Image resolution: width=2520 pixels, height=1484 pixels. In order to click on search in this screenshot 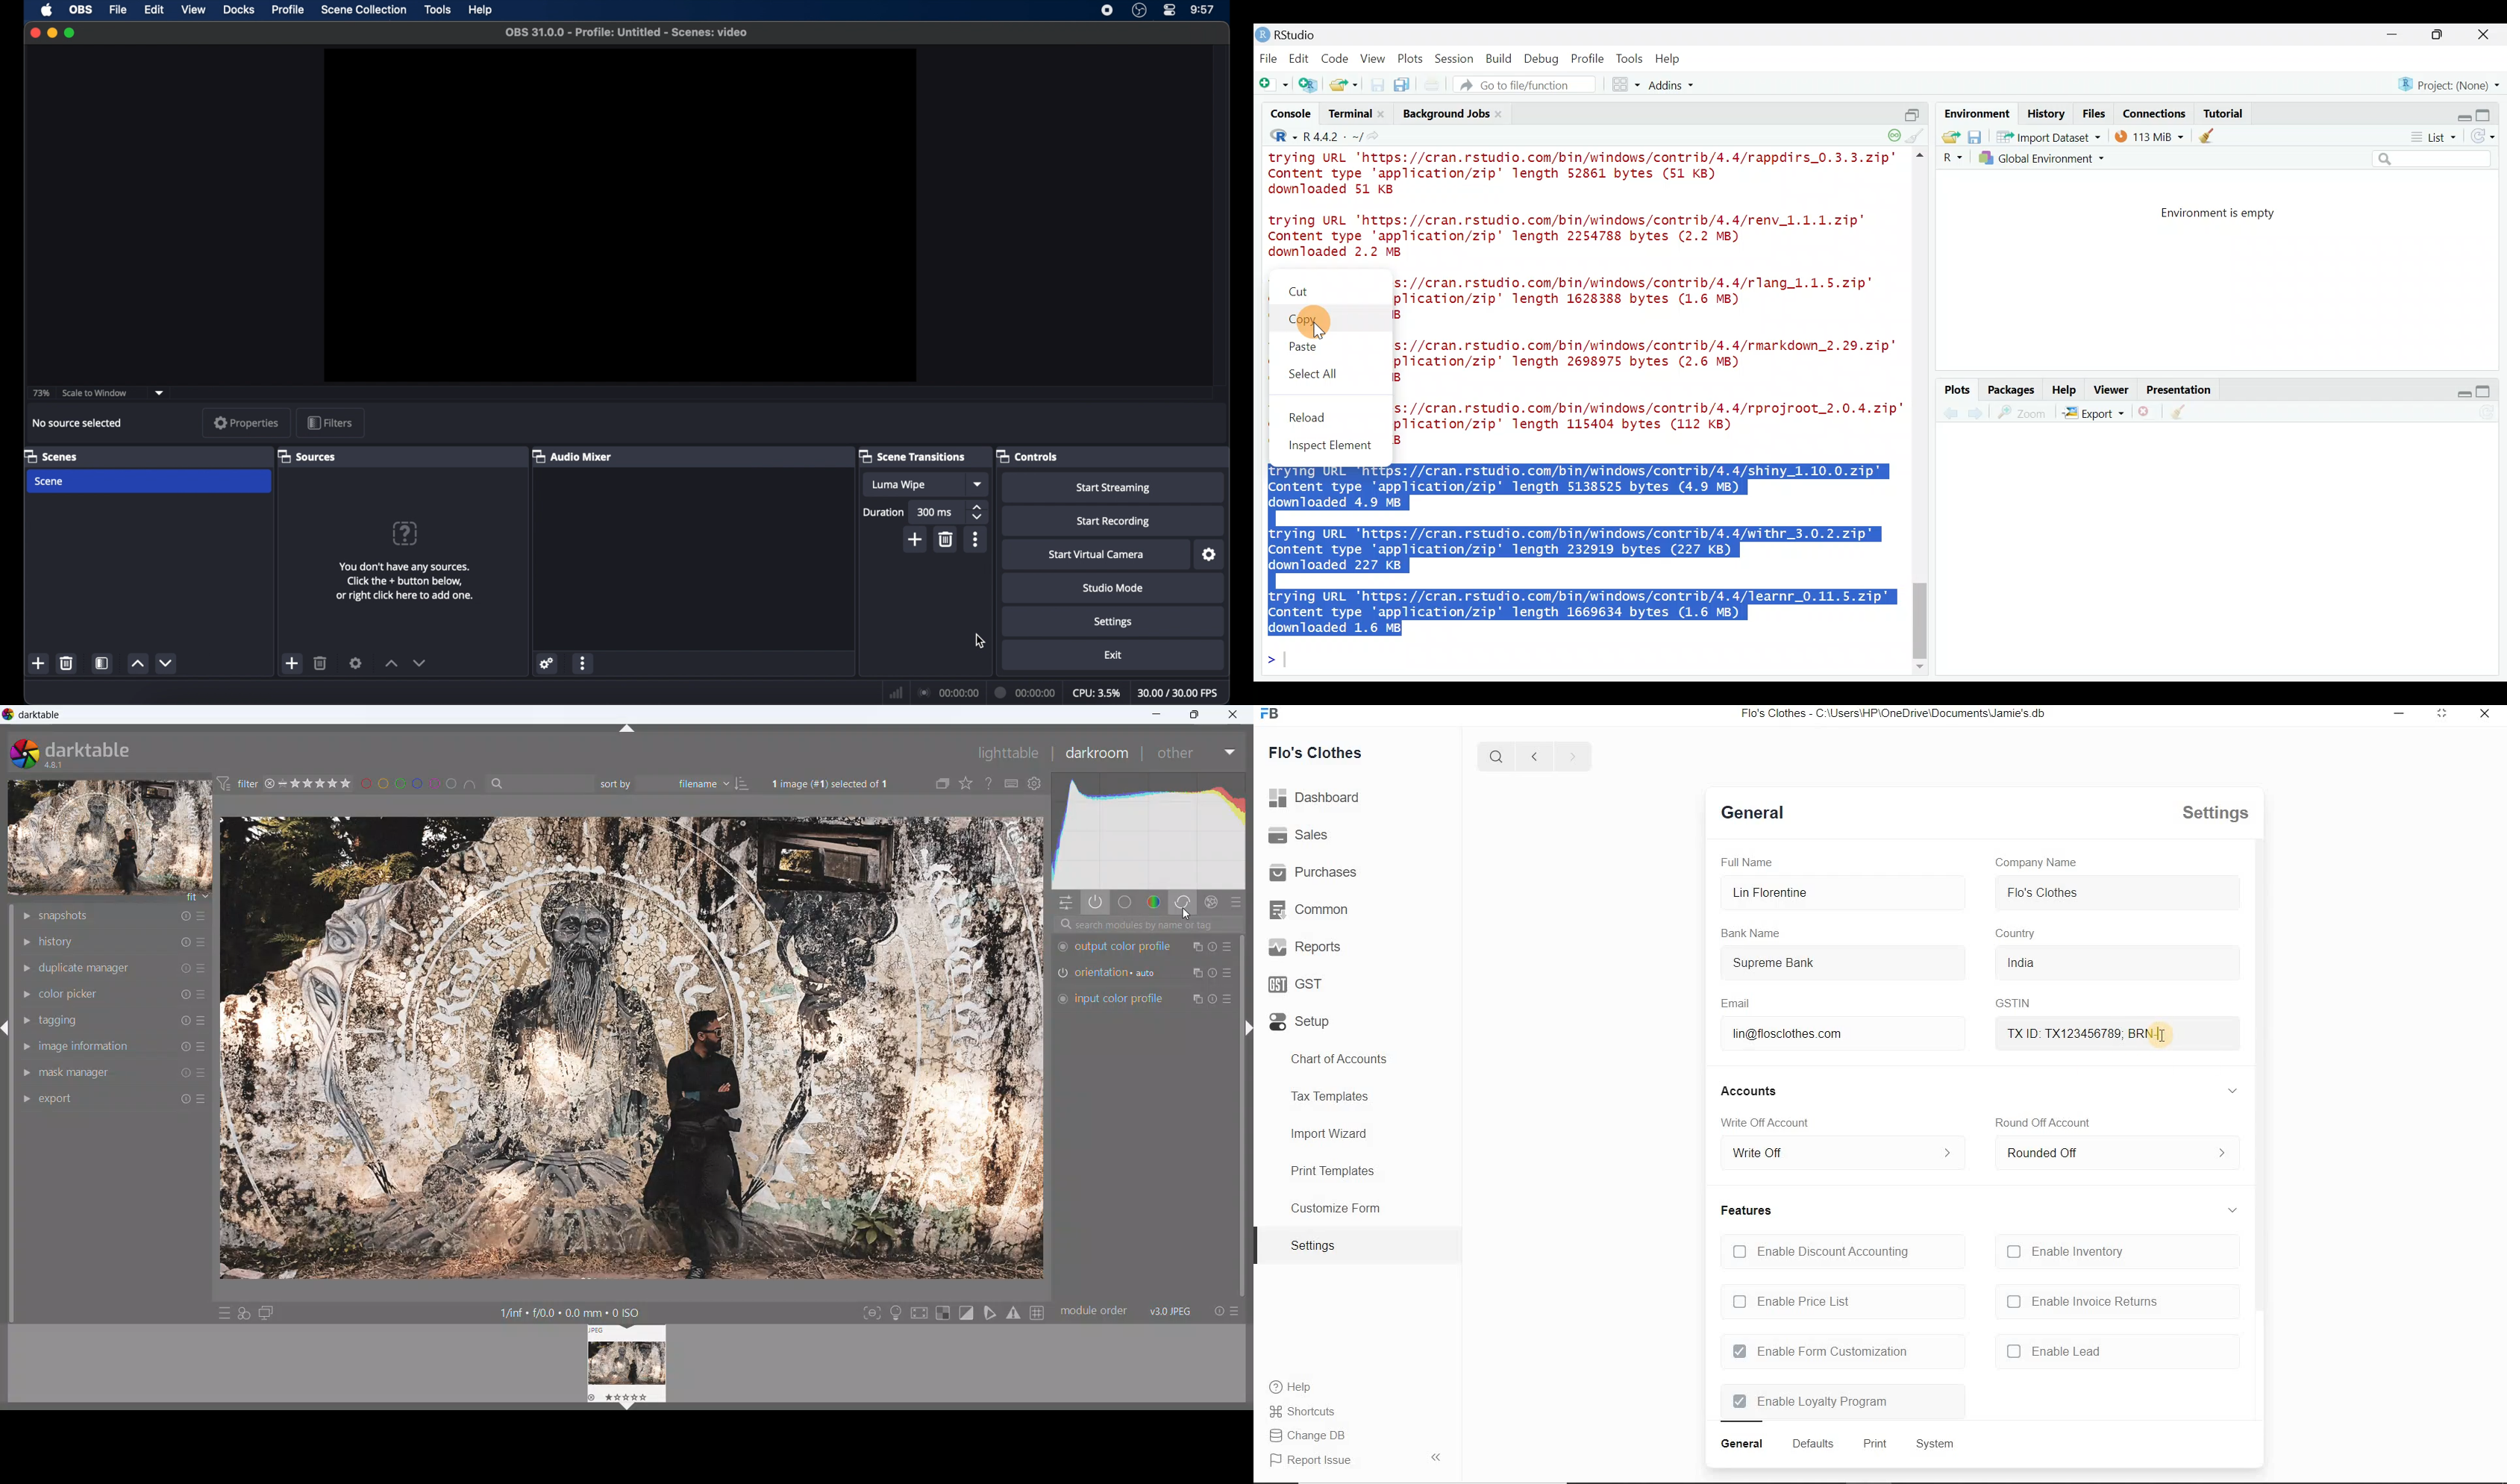, I will do `click(1500, 757)`.